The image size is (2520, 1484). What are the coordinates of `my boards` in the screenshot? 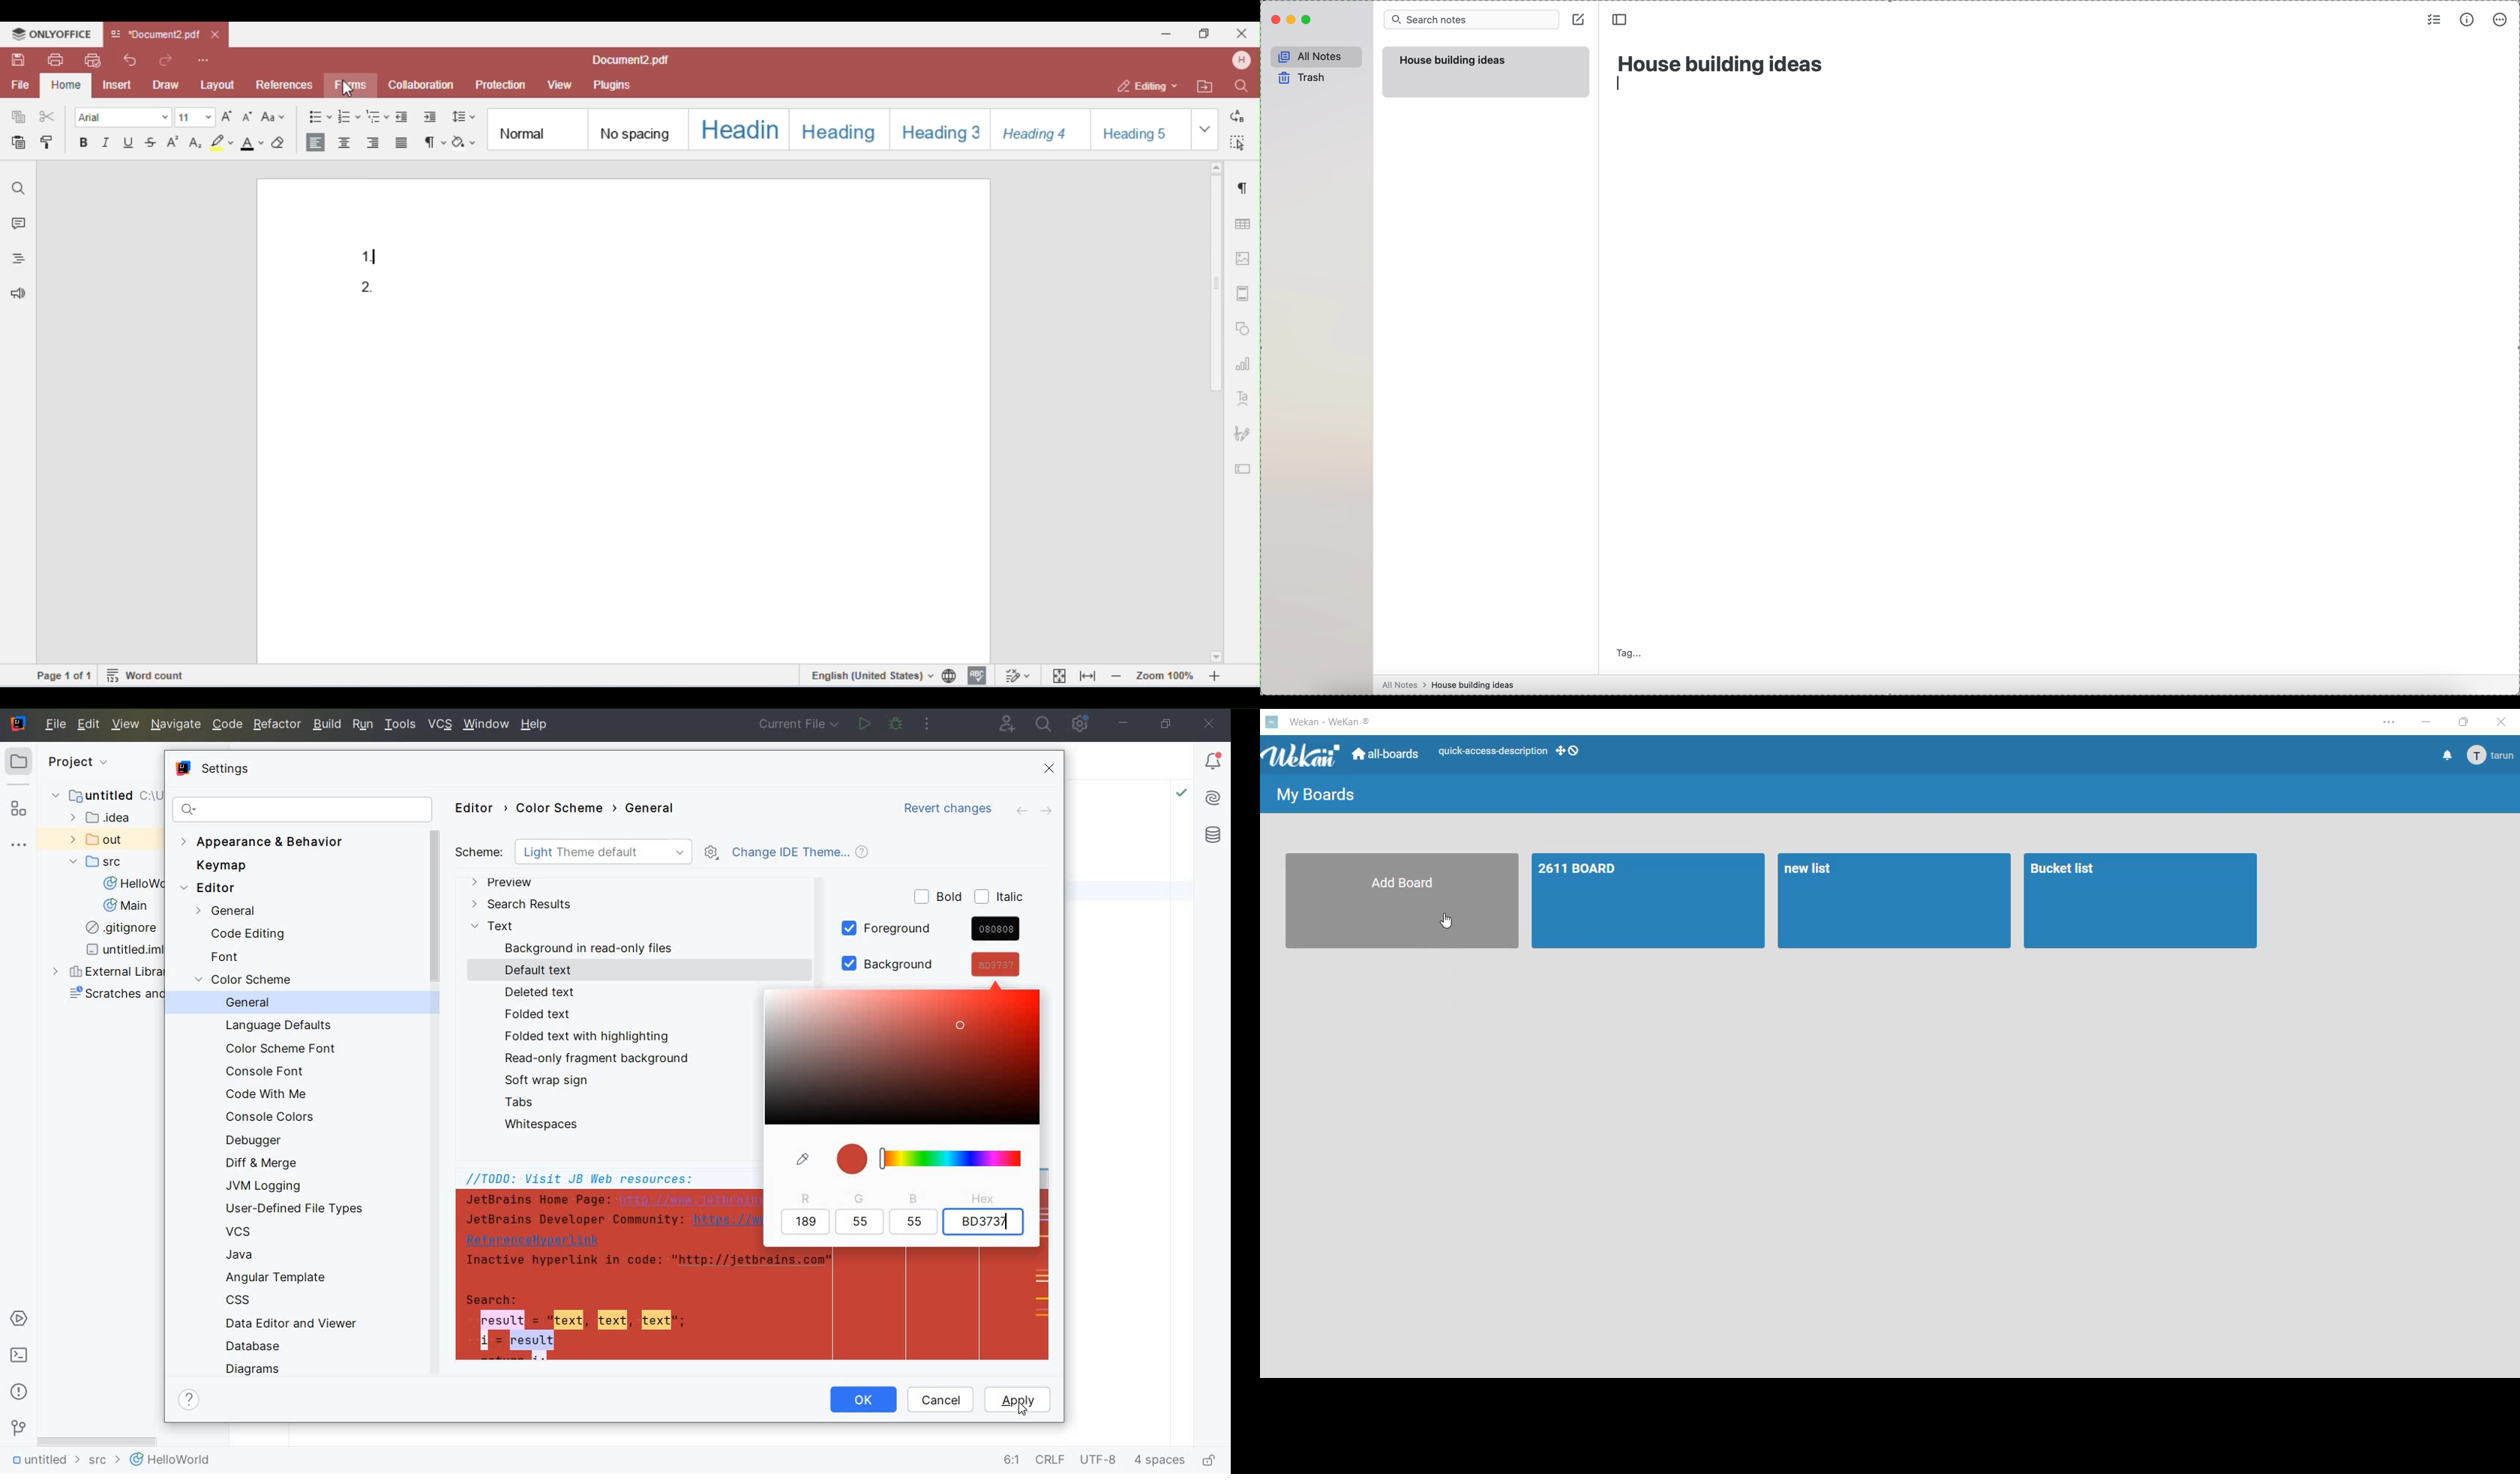 It's located at (1316, 794).